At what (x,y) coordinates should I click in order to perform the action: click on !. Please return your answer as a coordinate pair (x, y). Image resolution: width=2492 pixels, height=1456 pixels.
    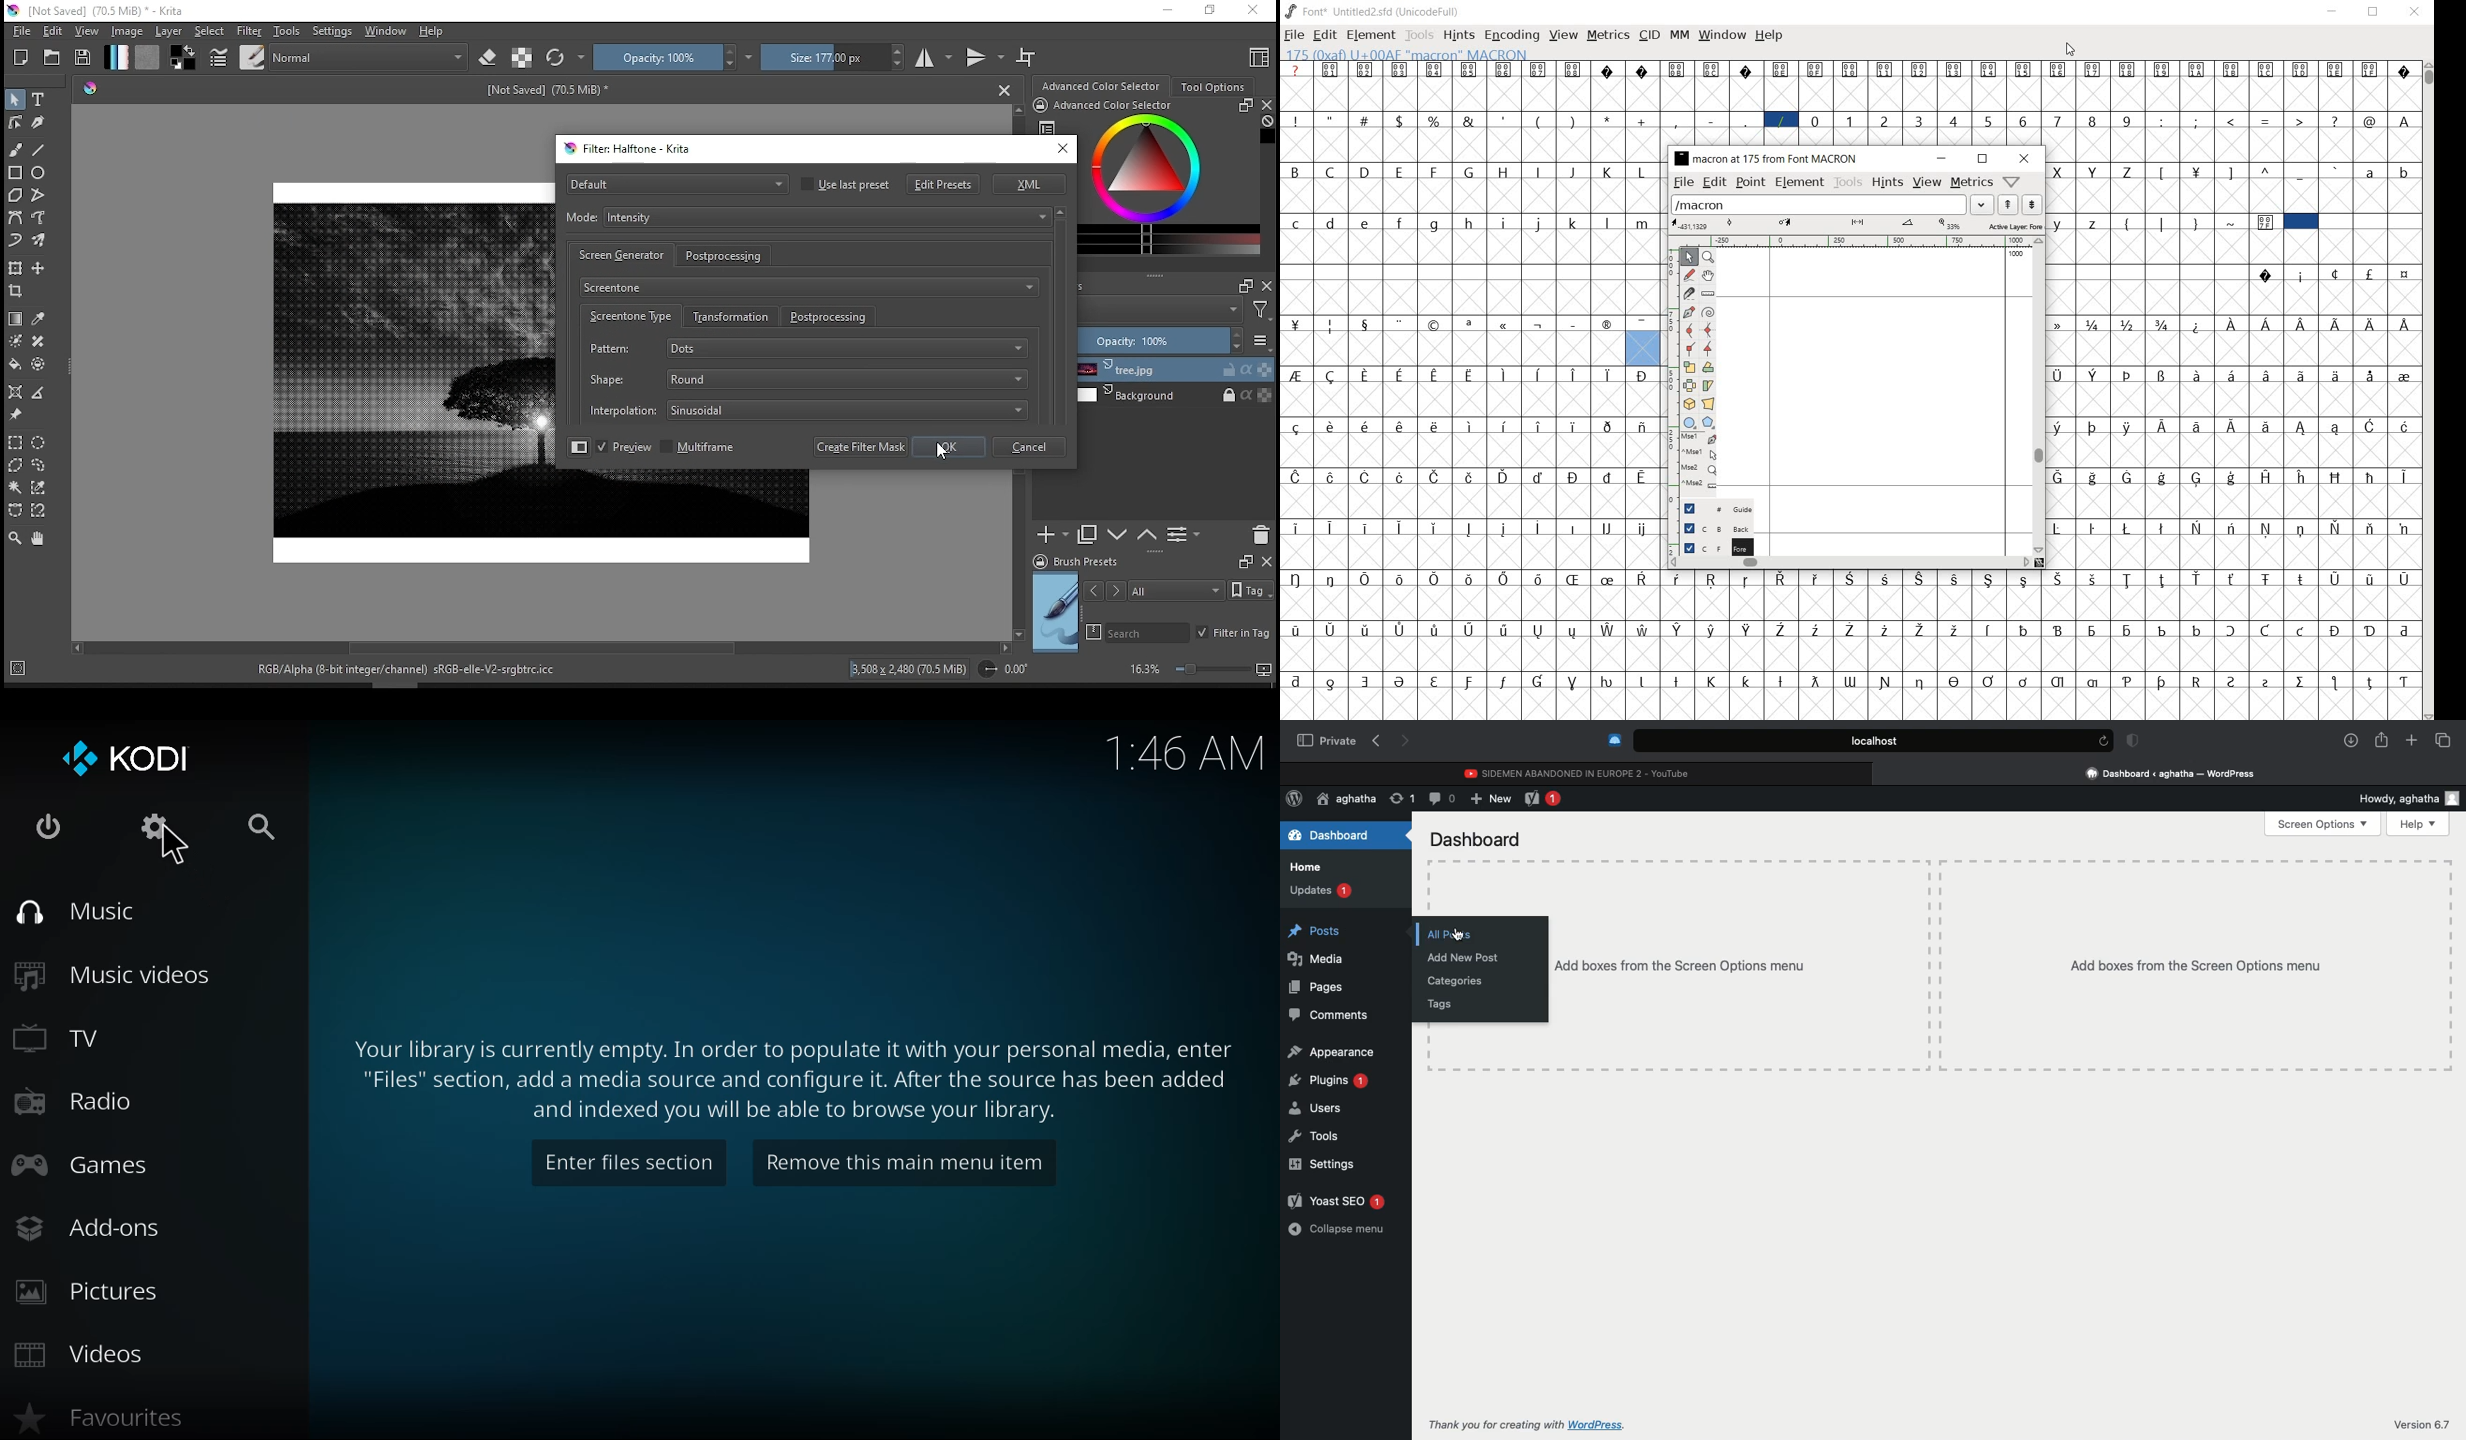
    Looking at the image, I should click on (1296, 120).